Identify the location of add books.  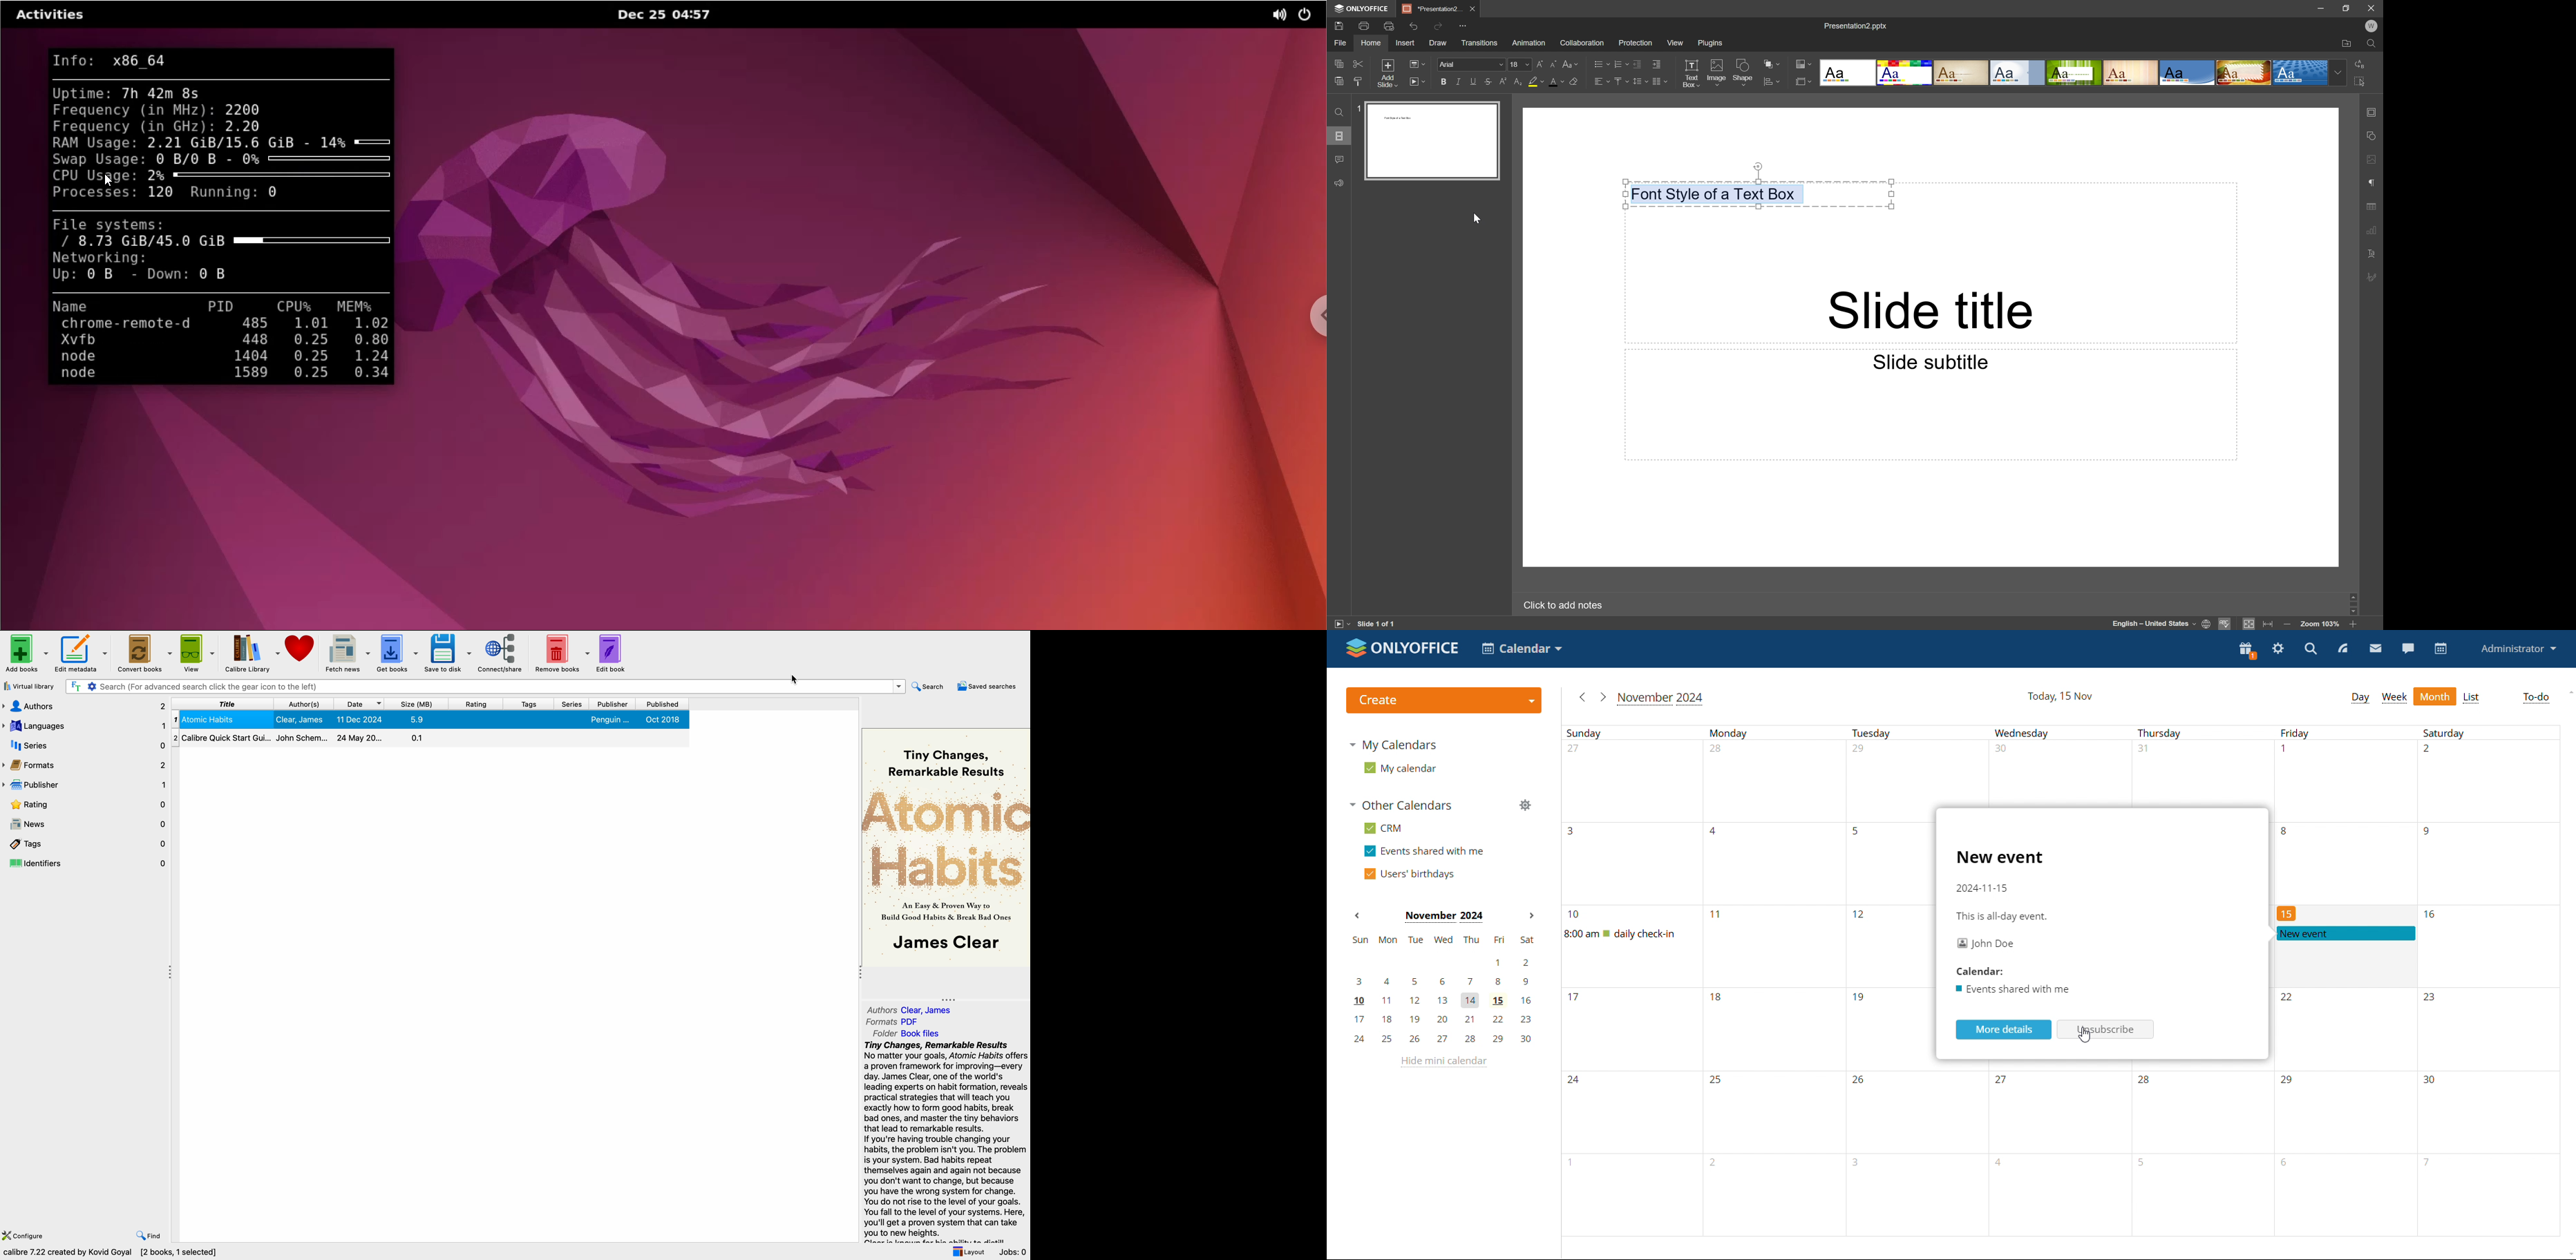
(26, 652).